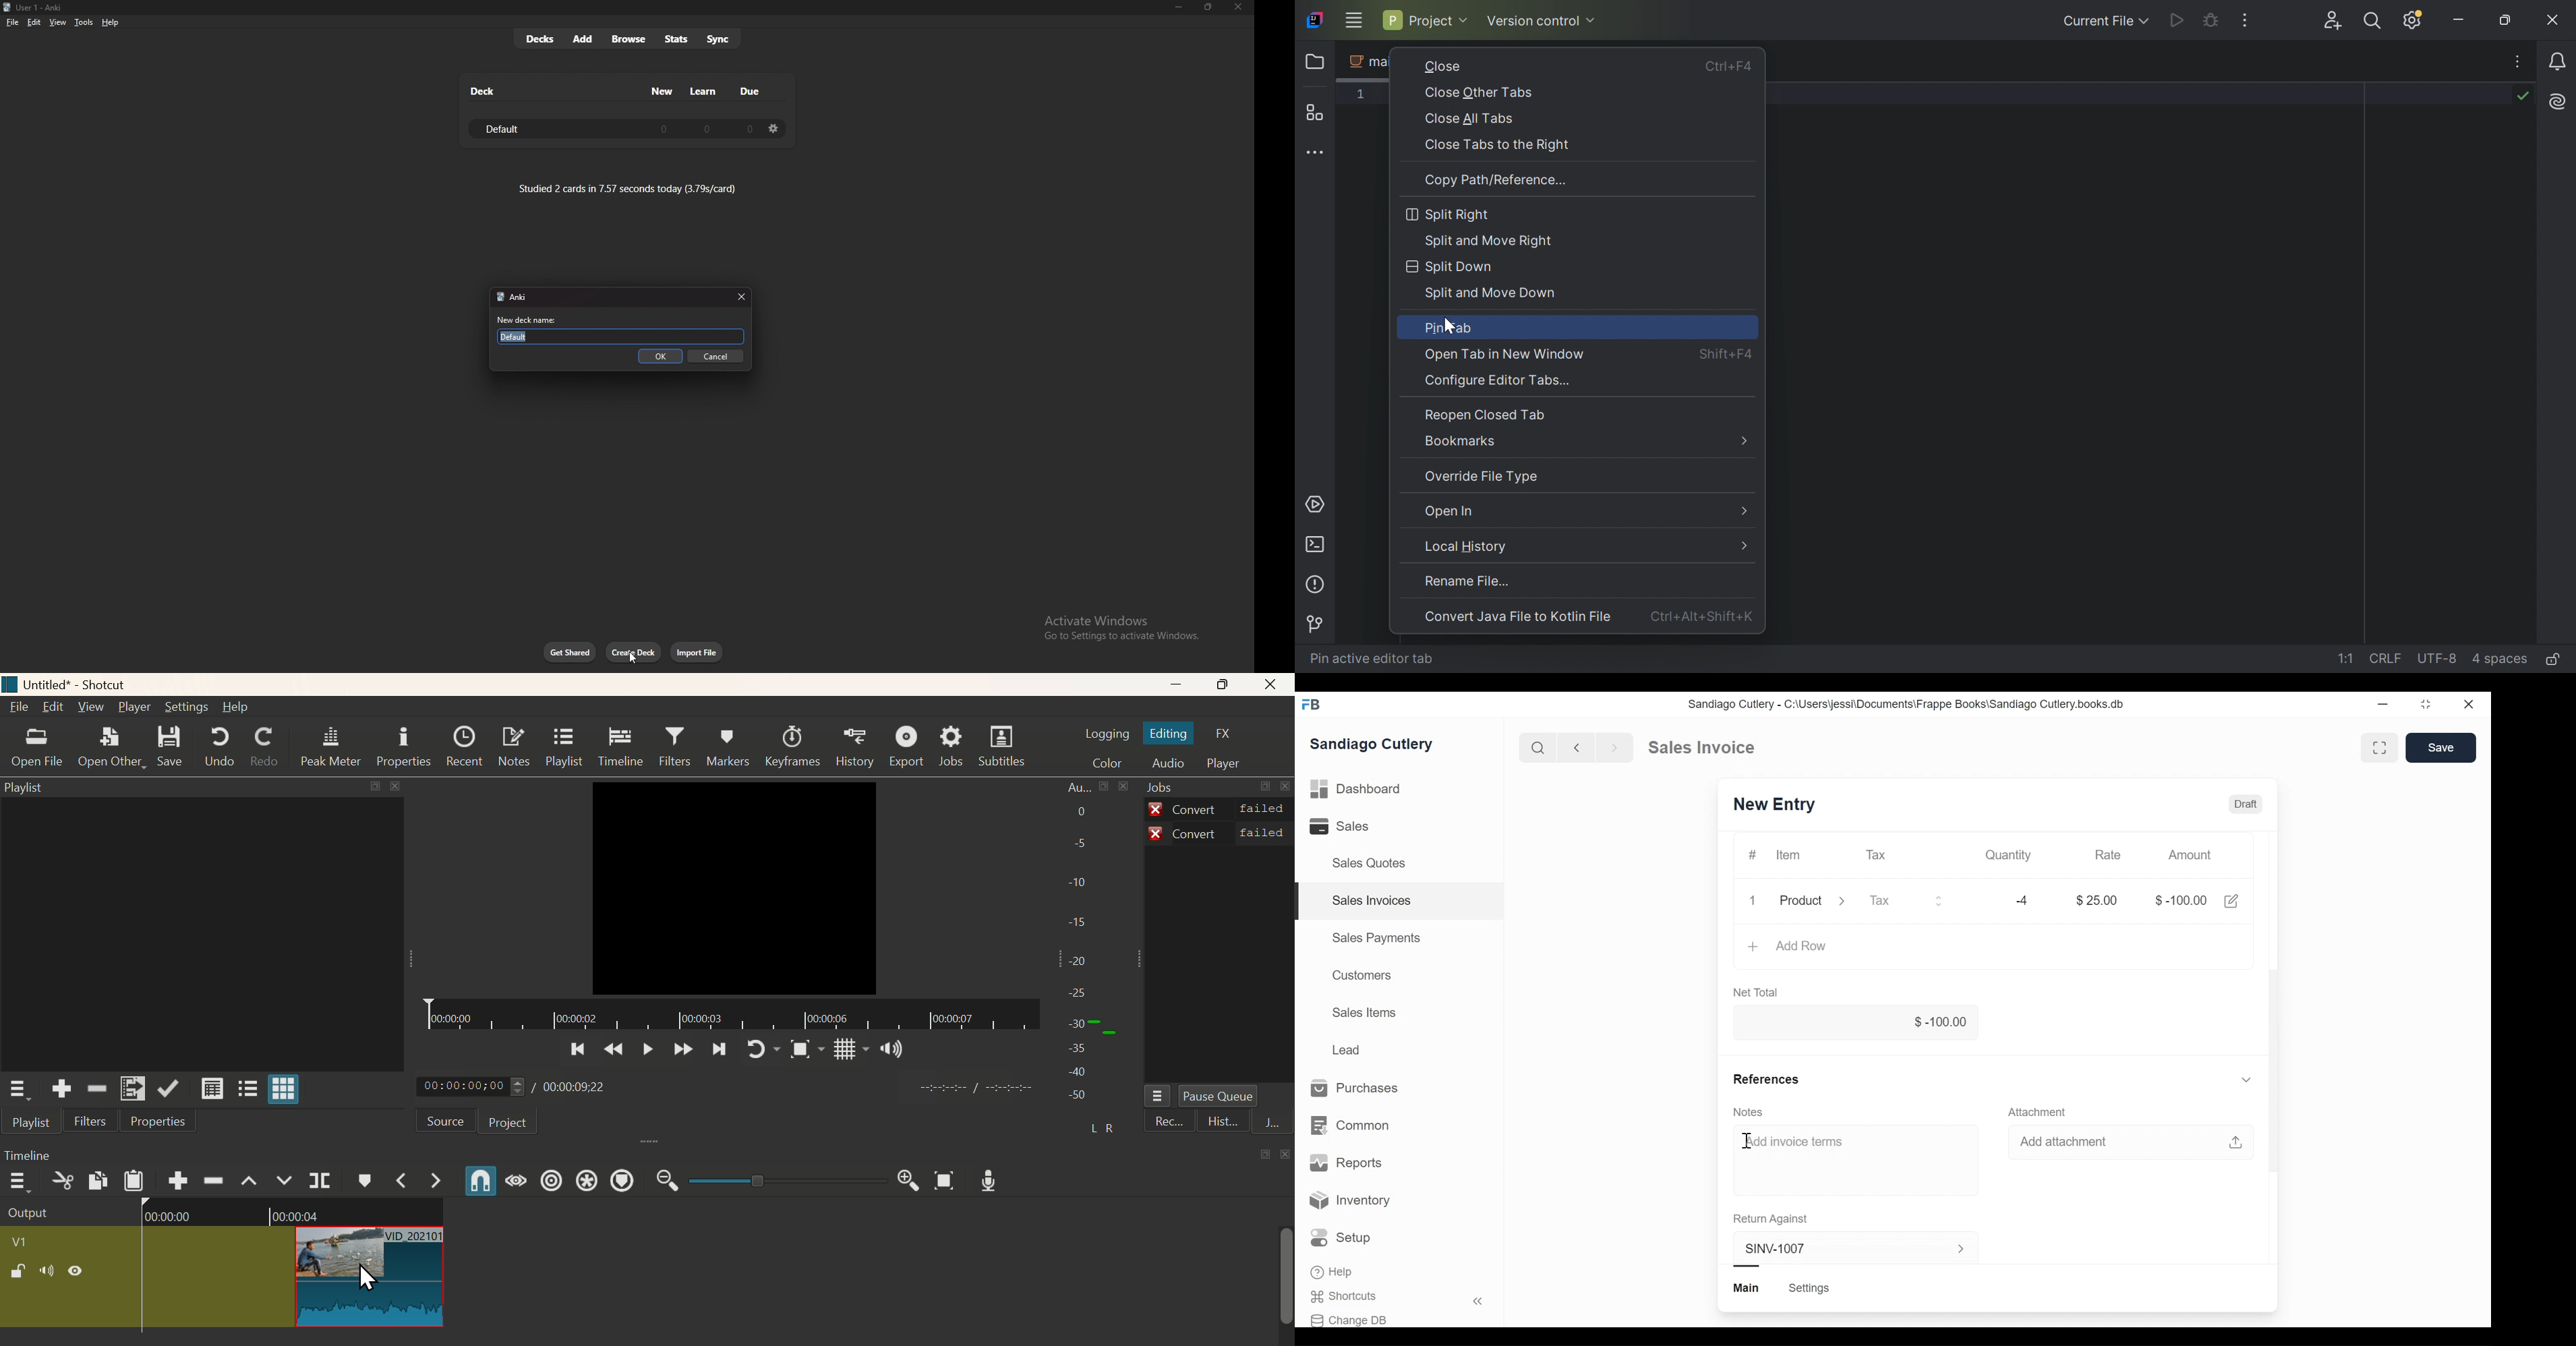 Image resolution: width=2576 pixels, height=1372 pixels. Describe the element at coordinates (1347, 1048) in the screenshot. I see `Lead` at that location.